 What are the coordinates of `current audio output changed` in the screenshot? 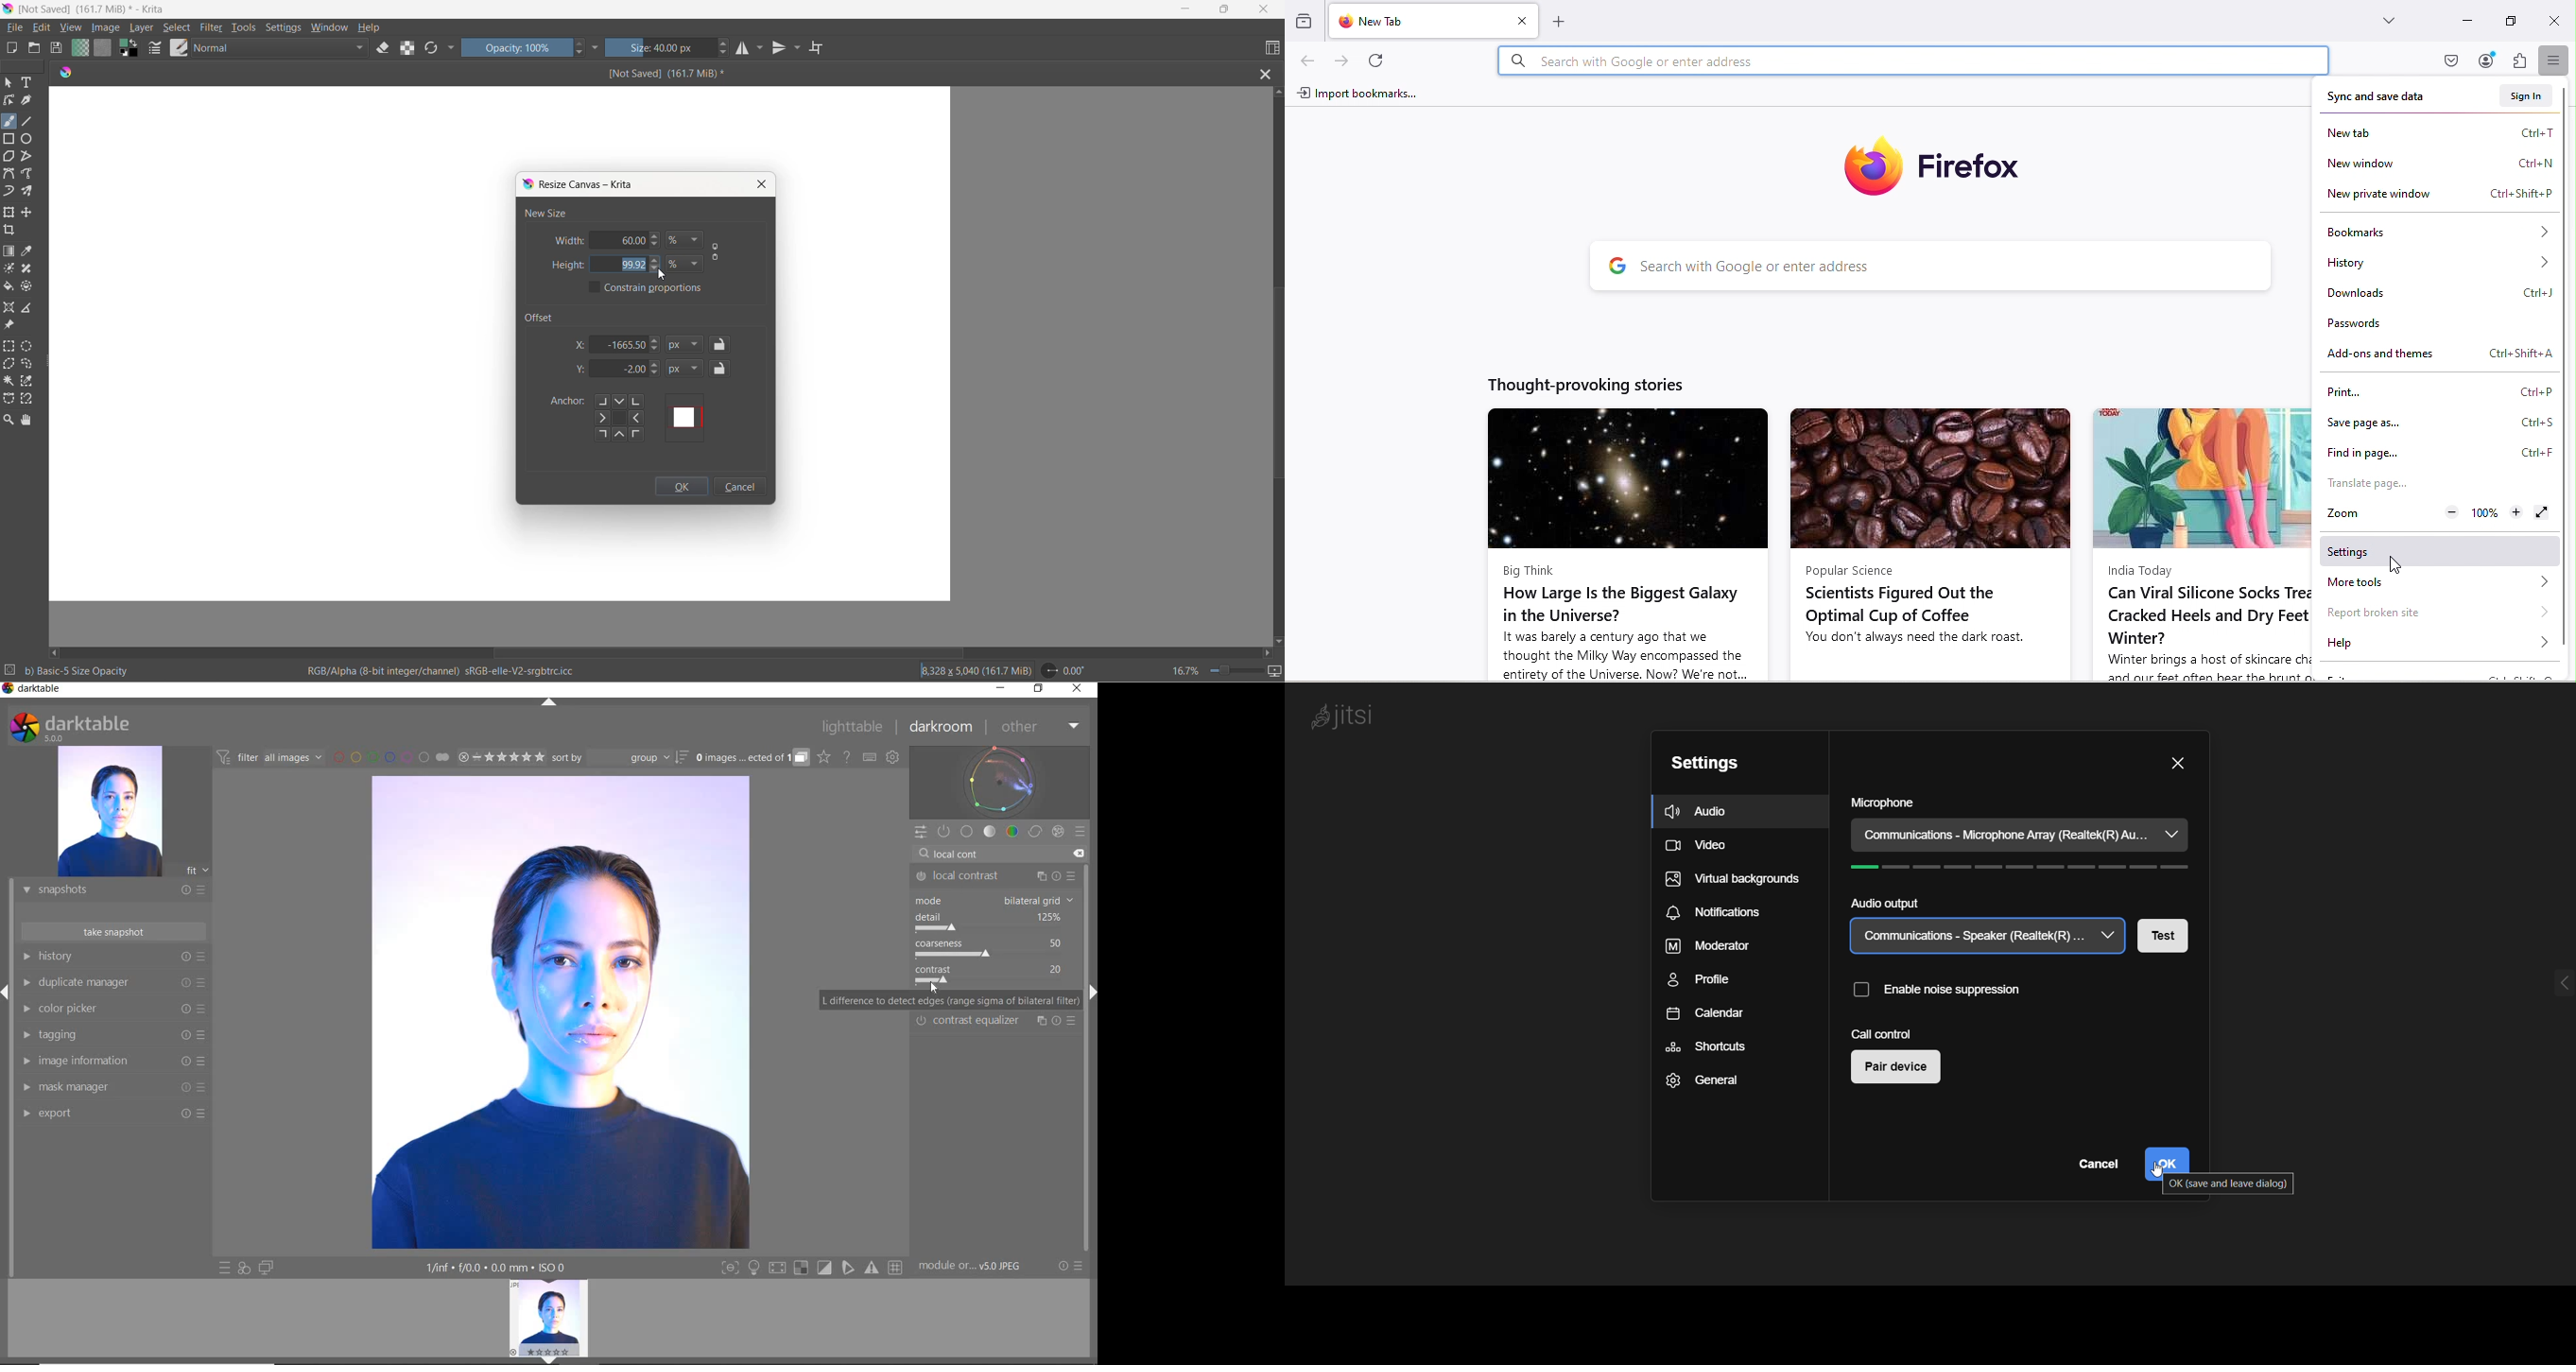 It's located at (1973, 937).